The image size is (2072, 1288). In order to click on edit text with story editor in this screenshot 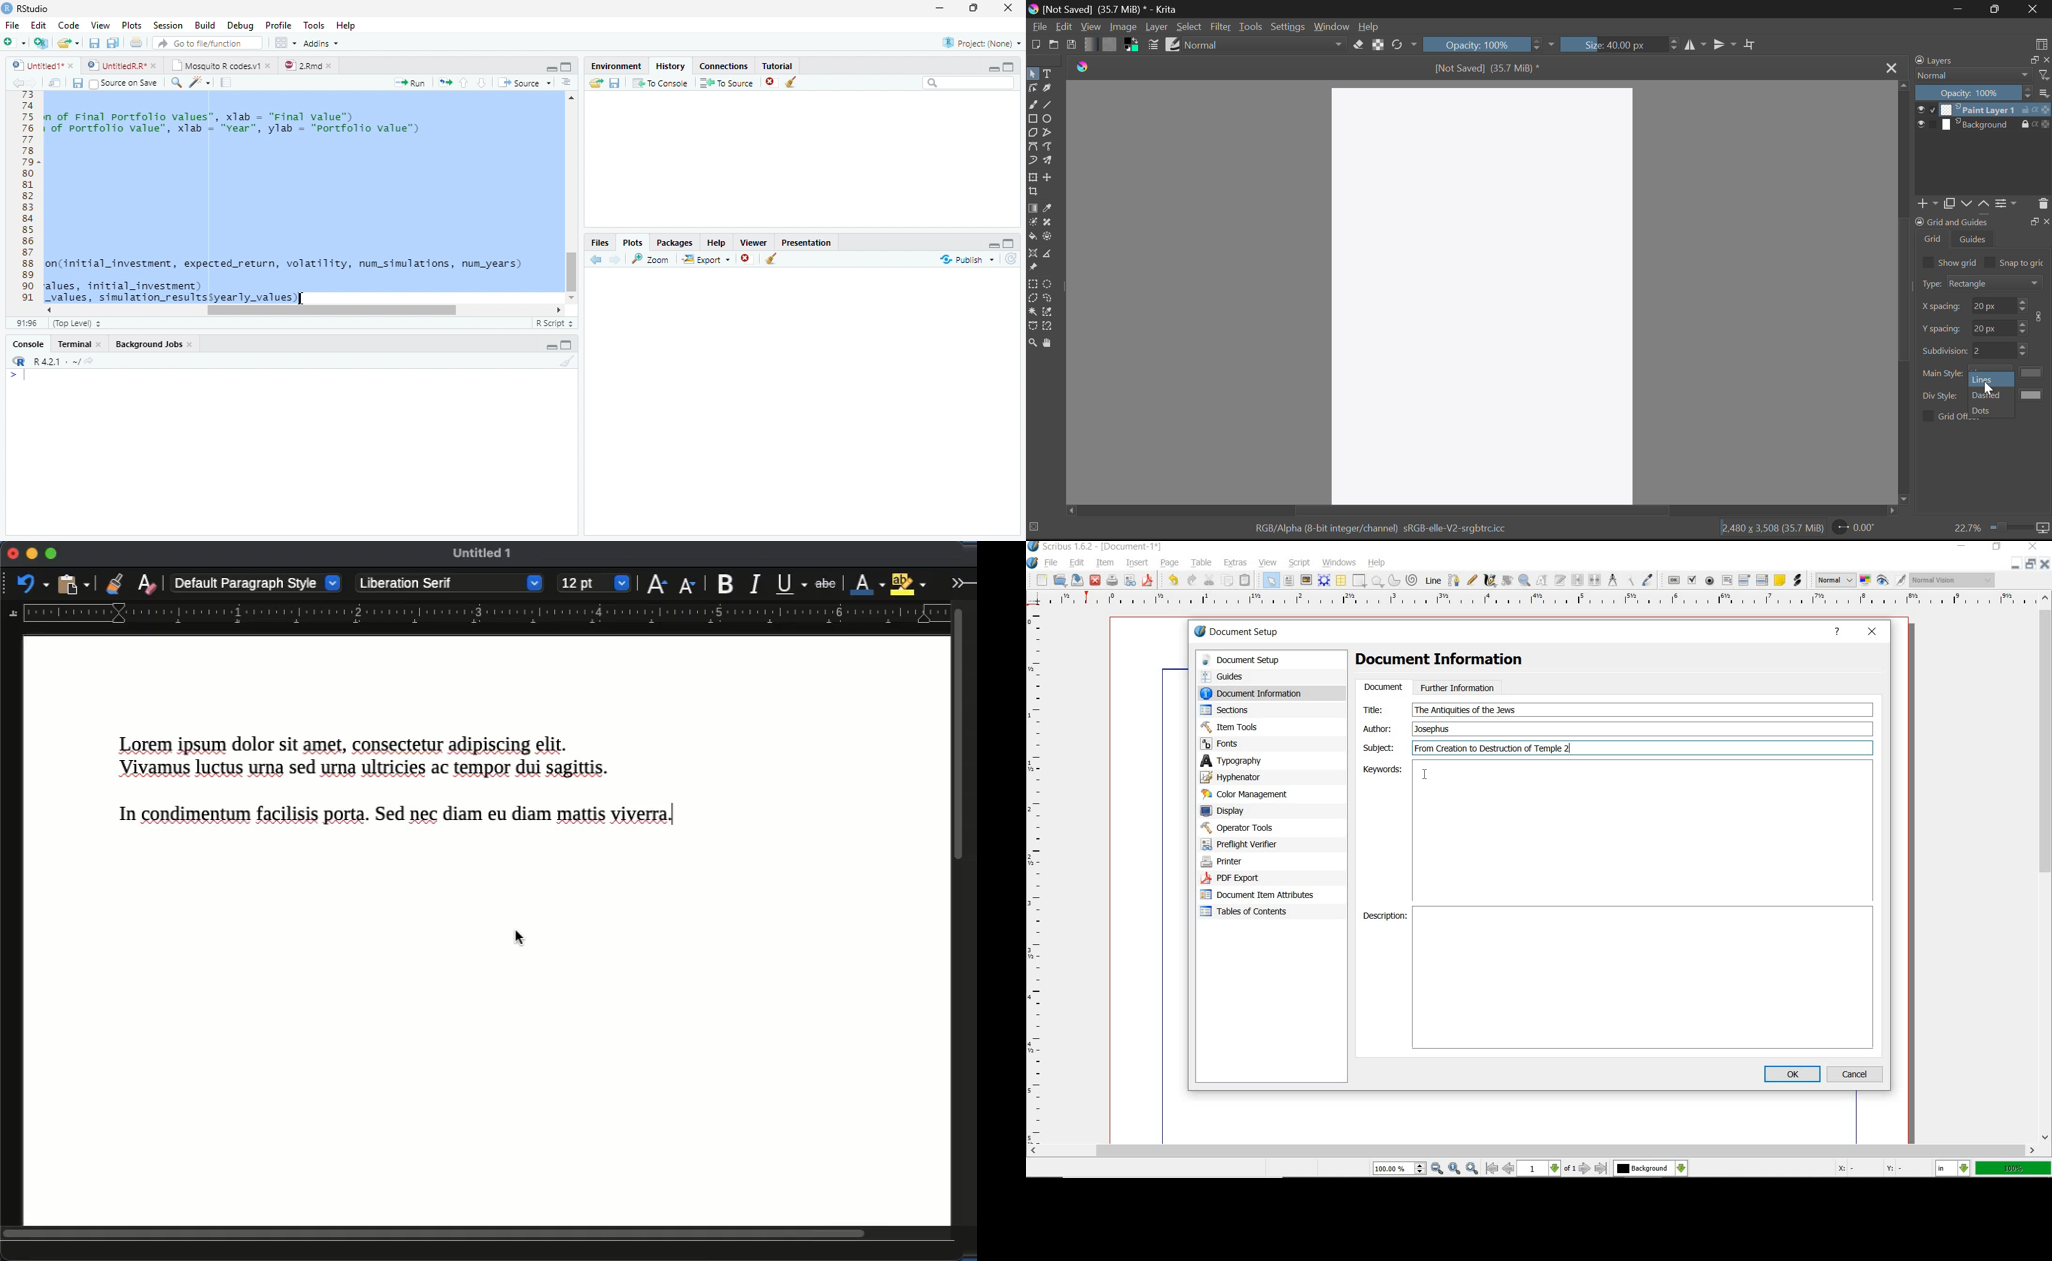, I will do `click(1560, 581)`.